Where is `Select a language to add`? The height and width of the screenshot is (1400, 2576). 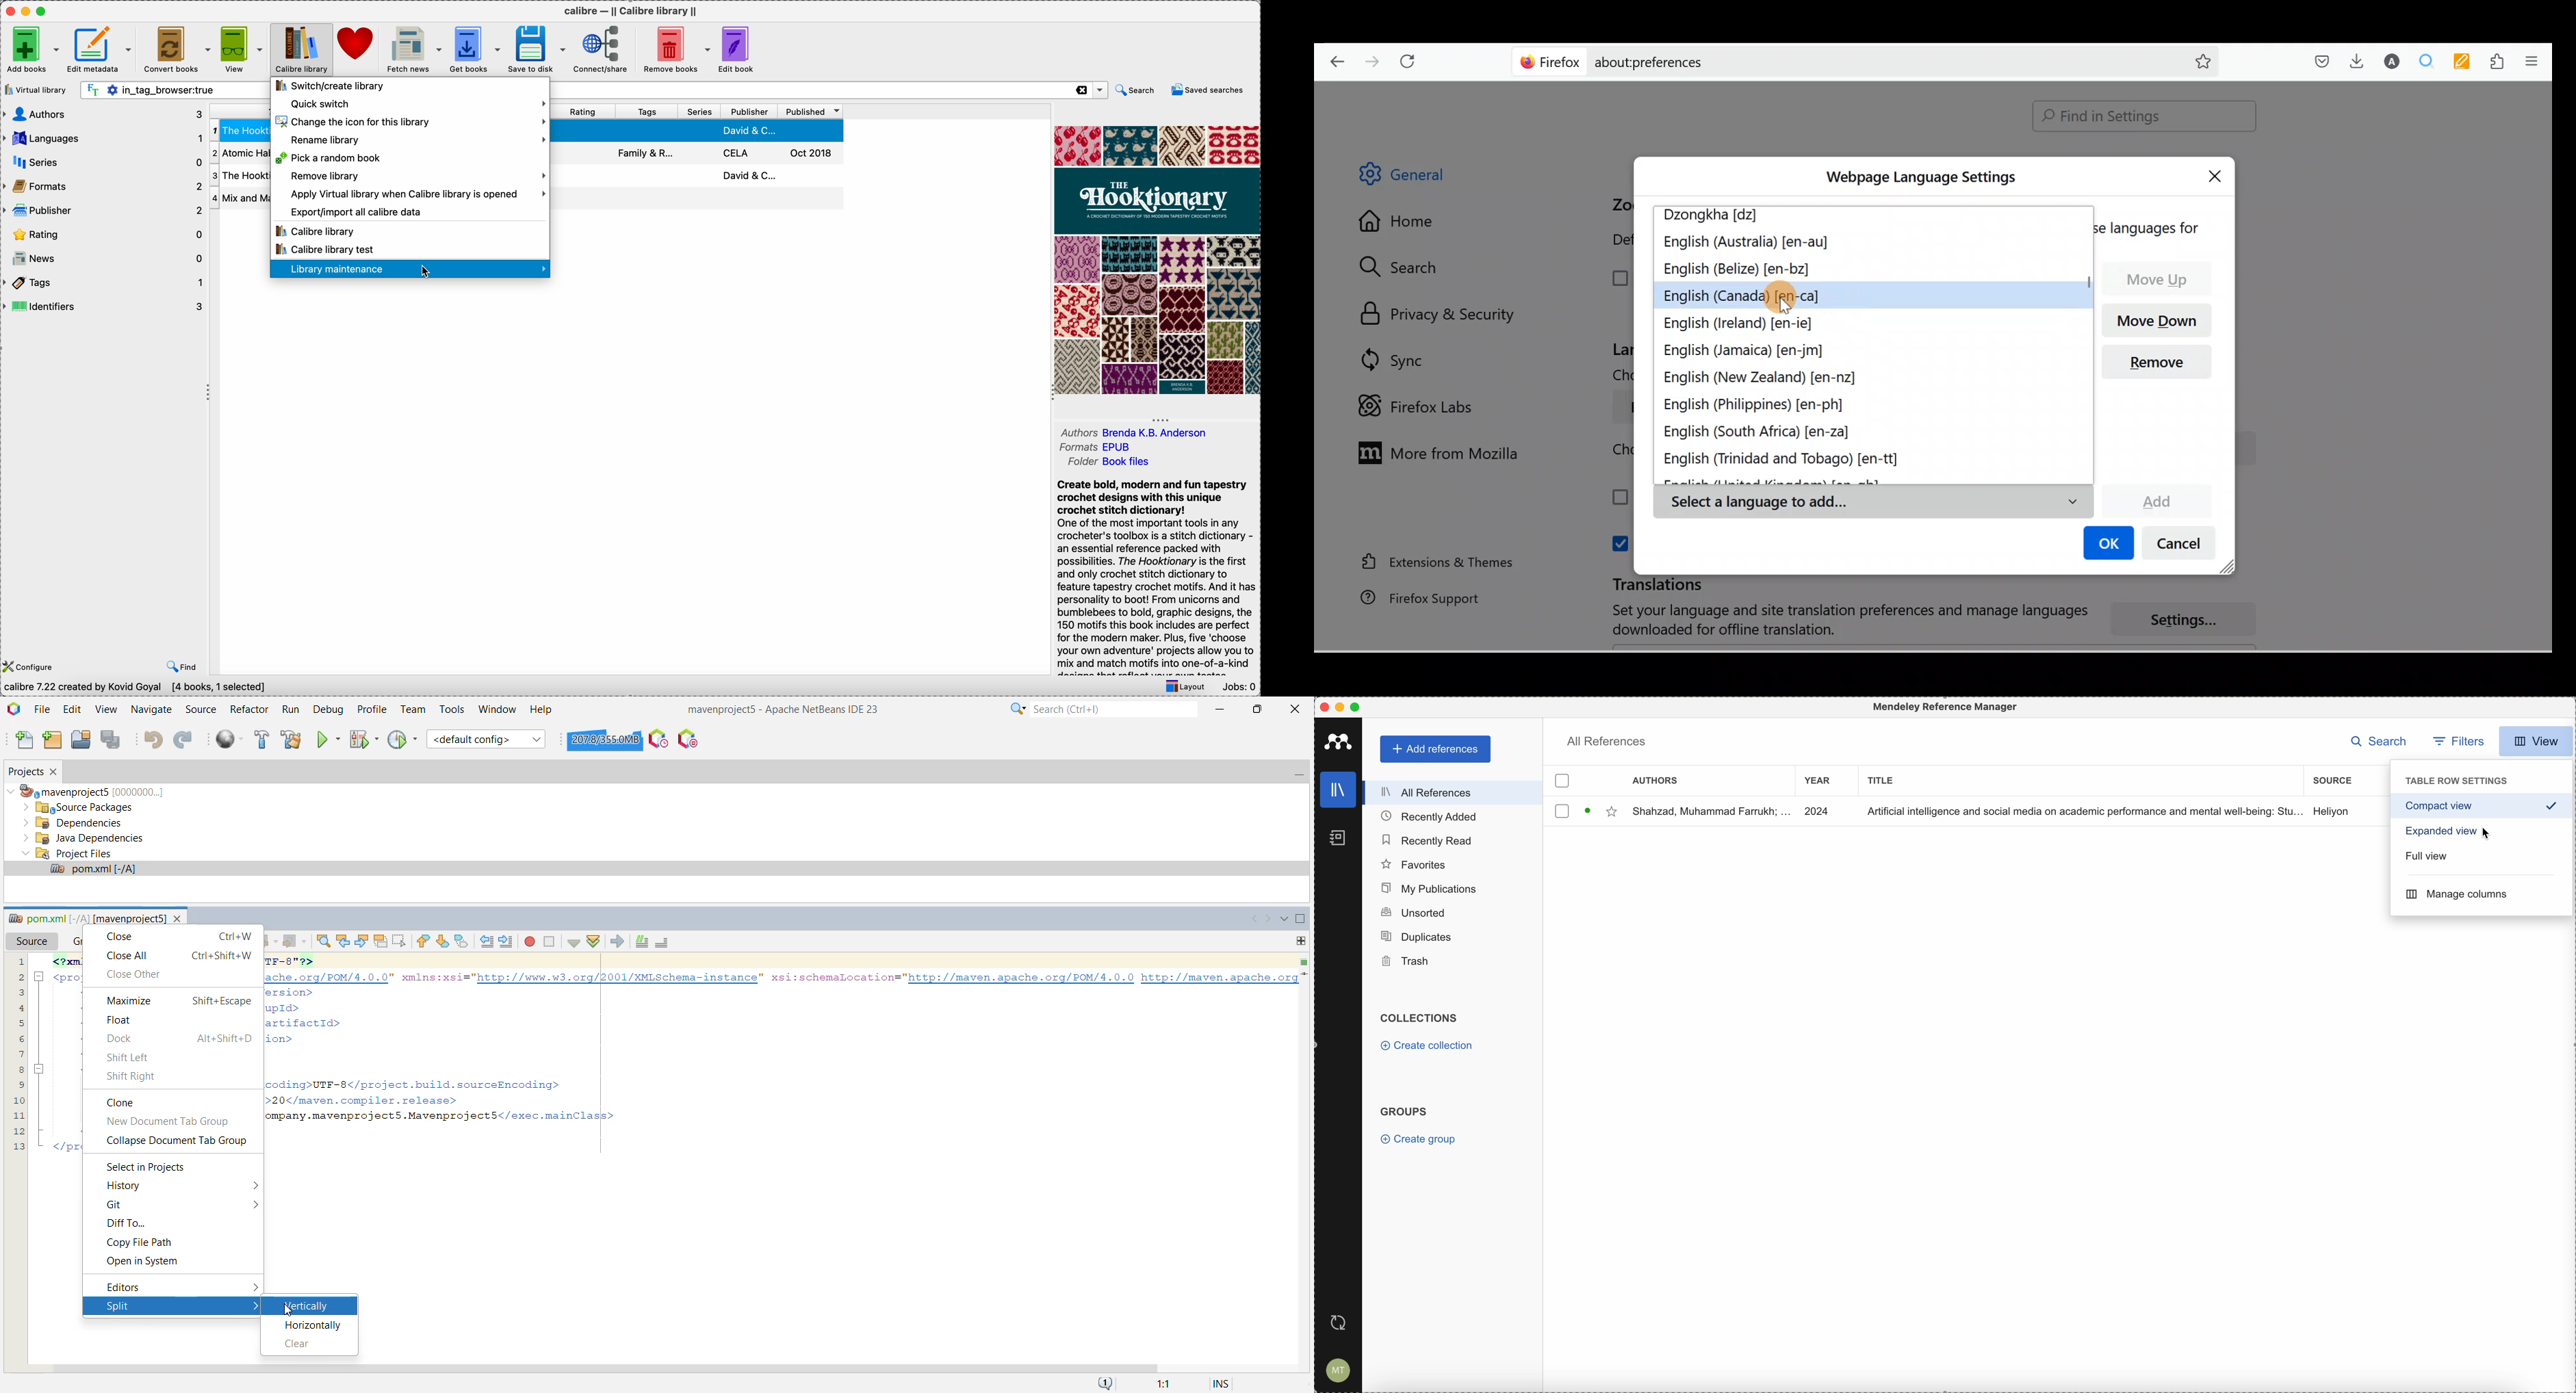
Select a language to add is located at coordinates (1873, 503).